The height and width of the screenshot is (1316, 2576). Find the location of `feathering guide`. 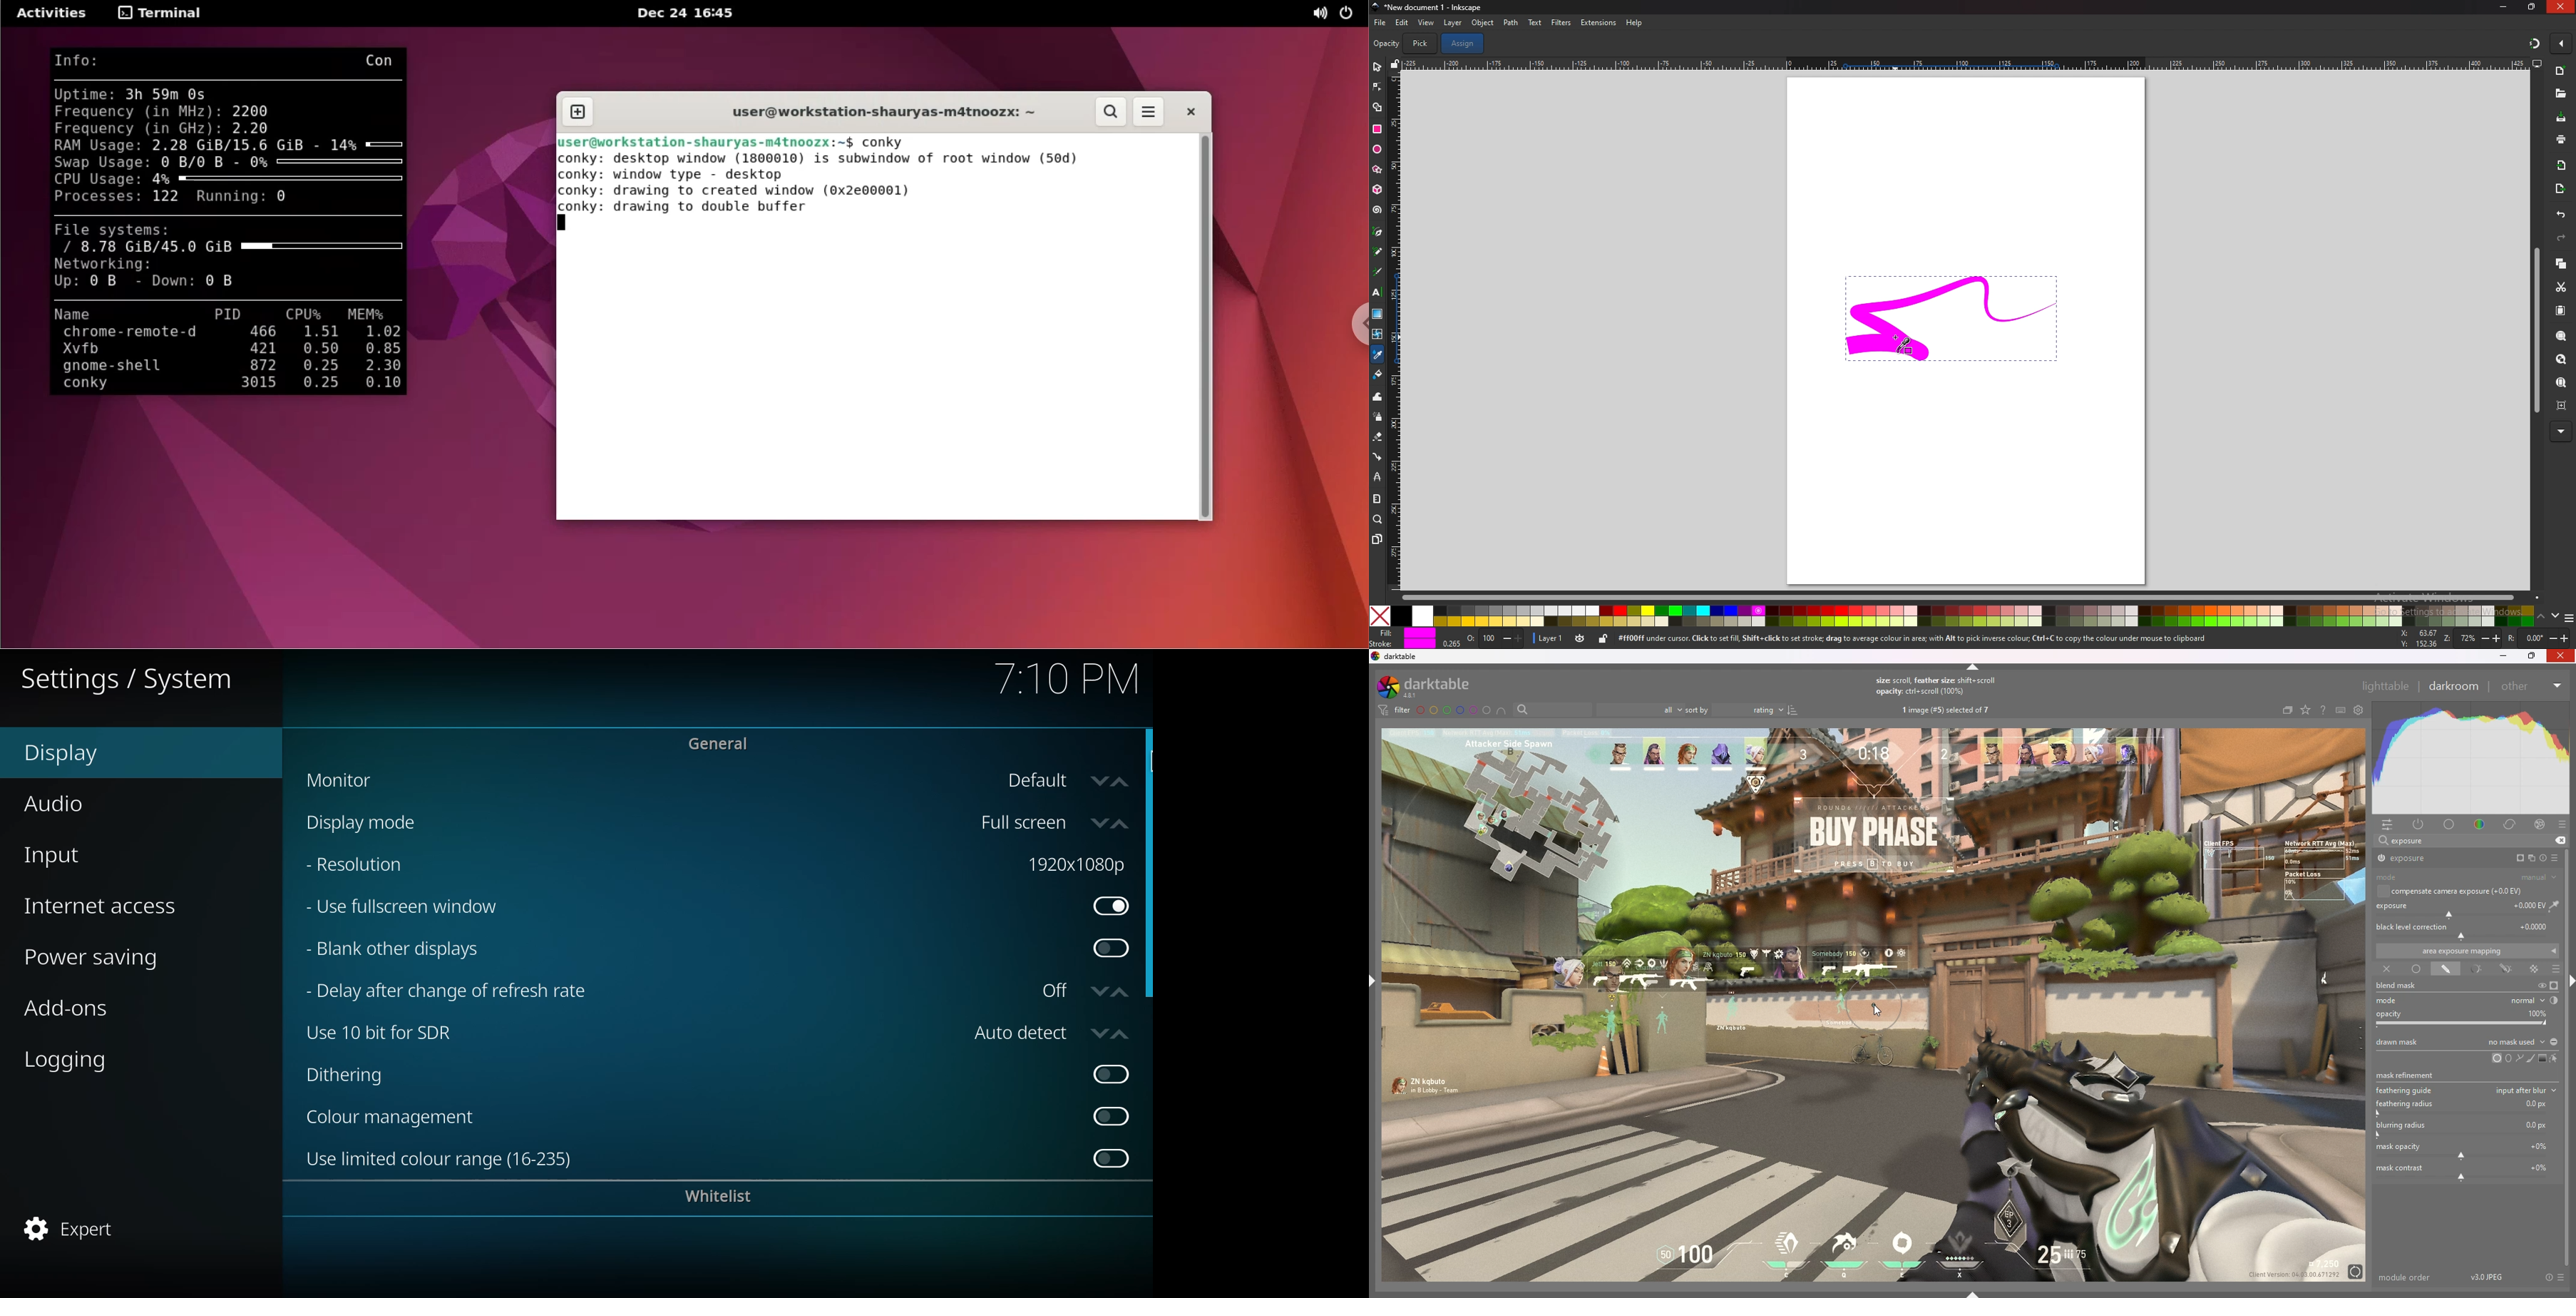

feathering guide is located at coordinates (2407, 1090).